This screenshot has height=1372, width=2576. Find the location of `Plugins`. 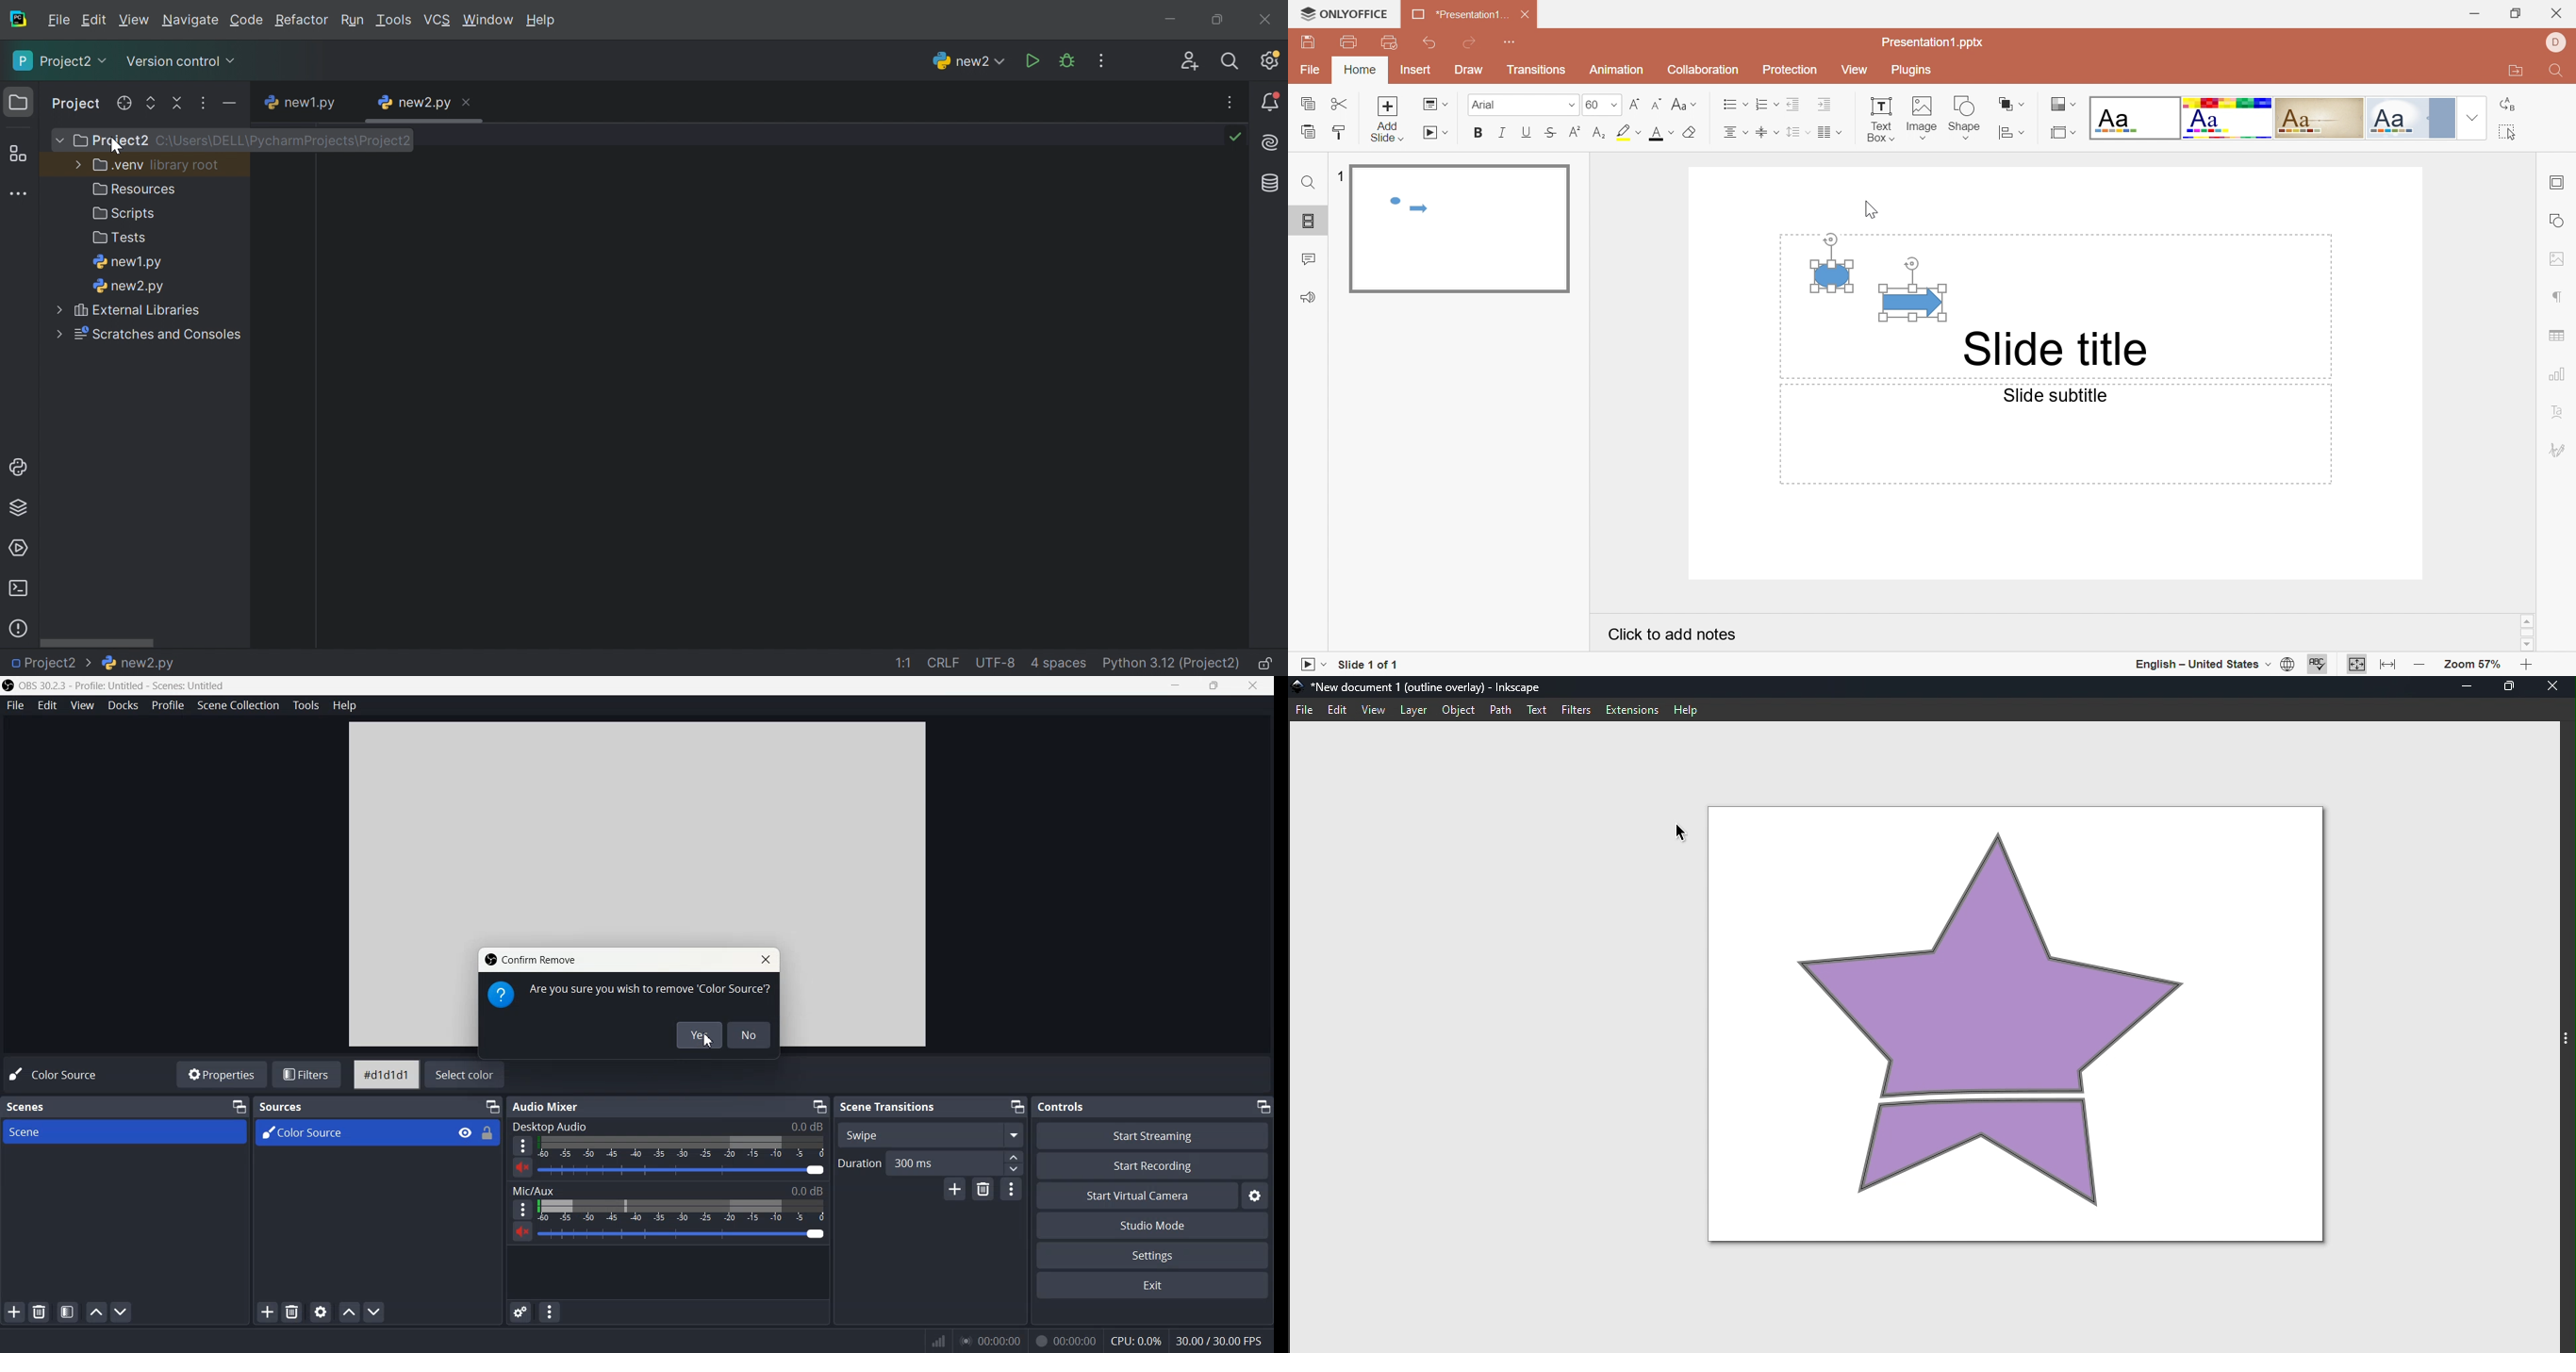

Plugins is located at coordinates (1913, 72).